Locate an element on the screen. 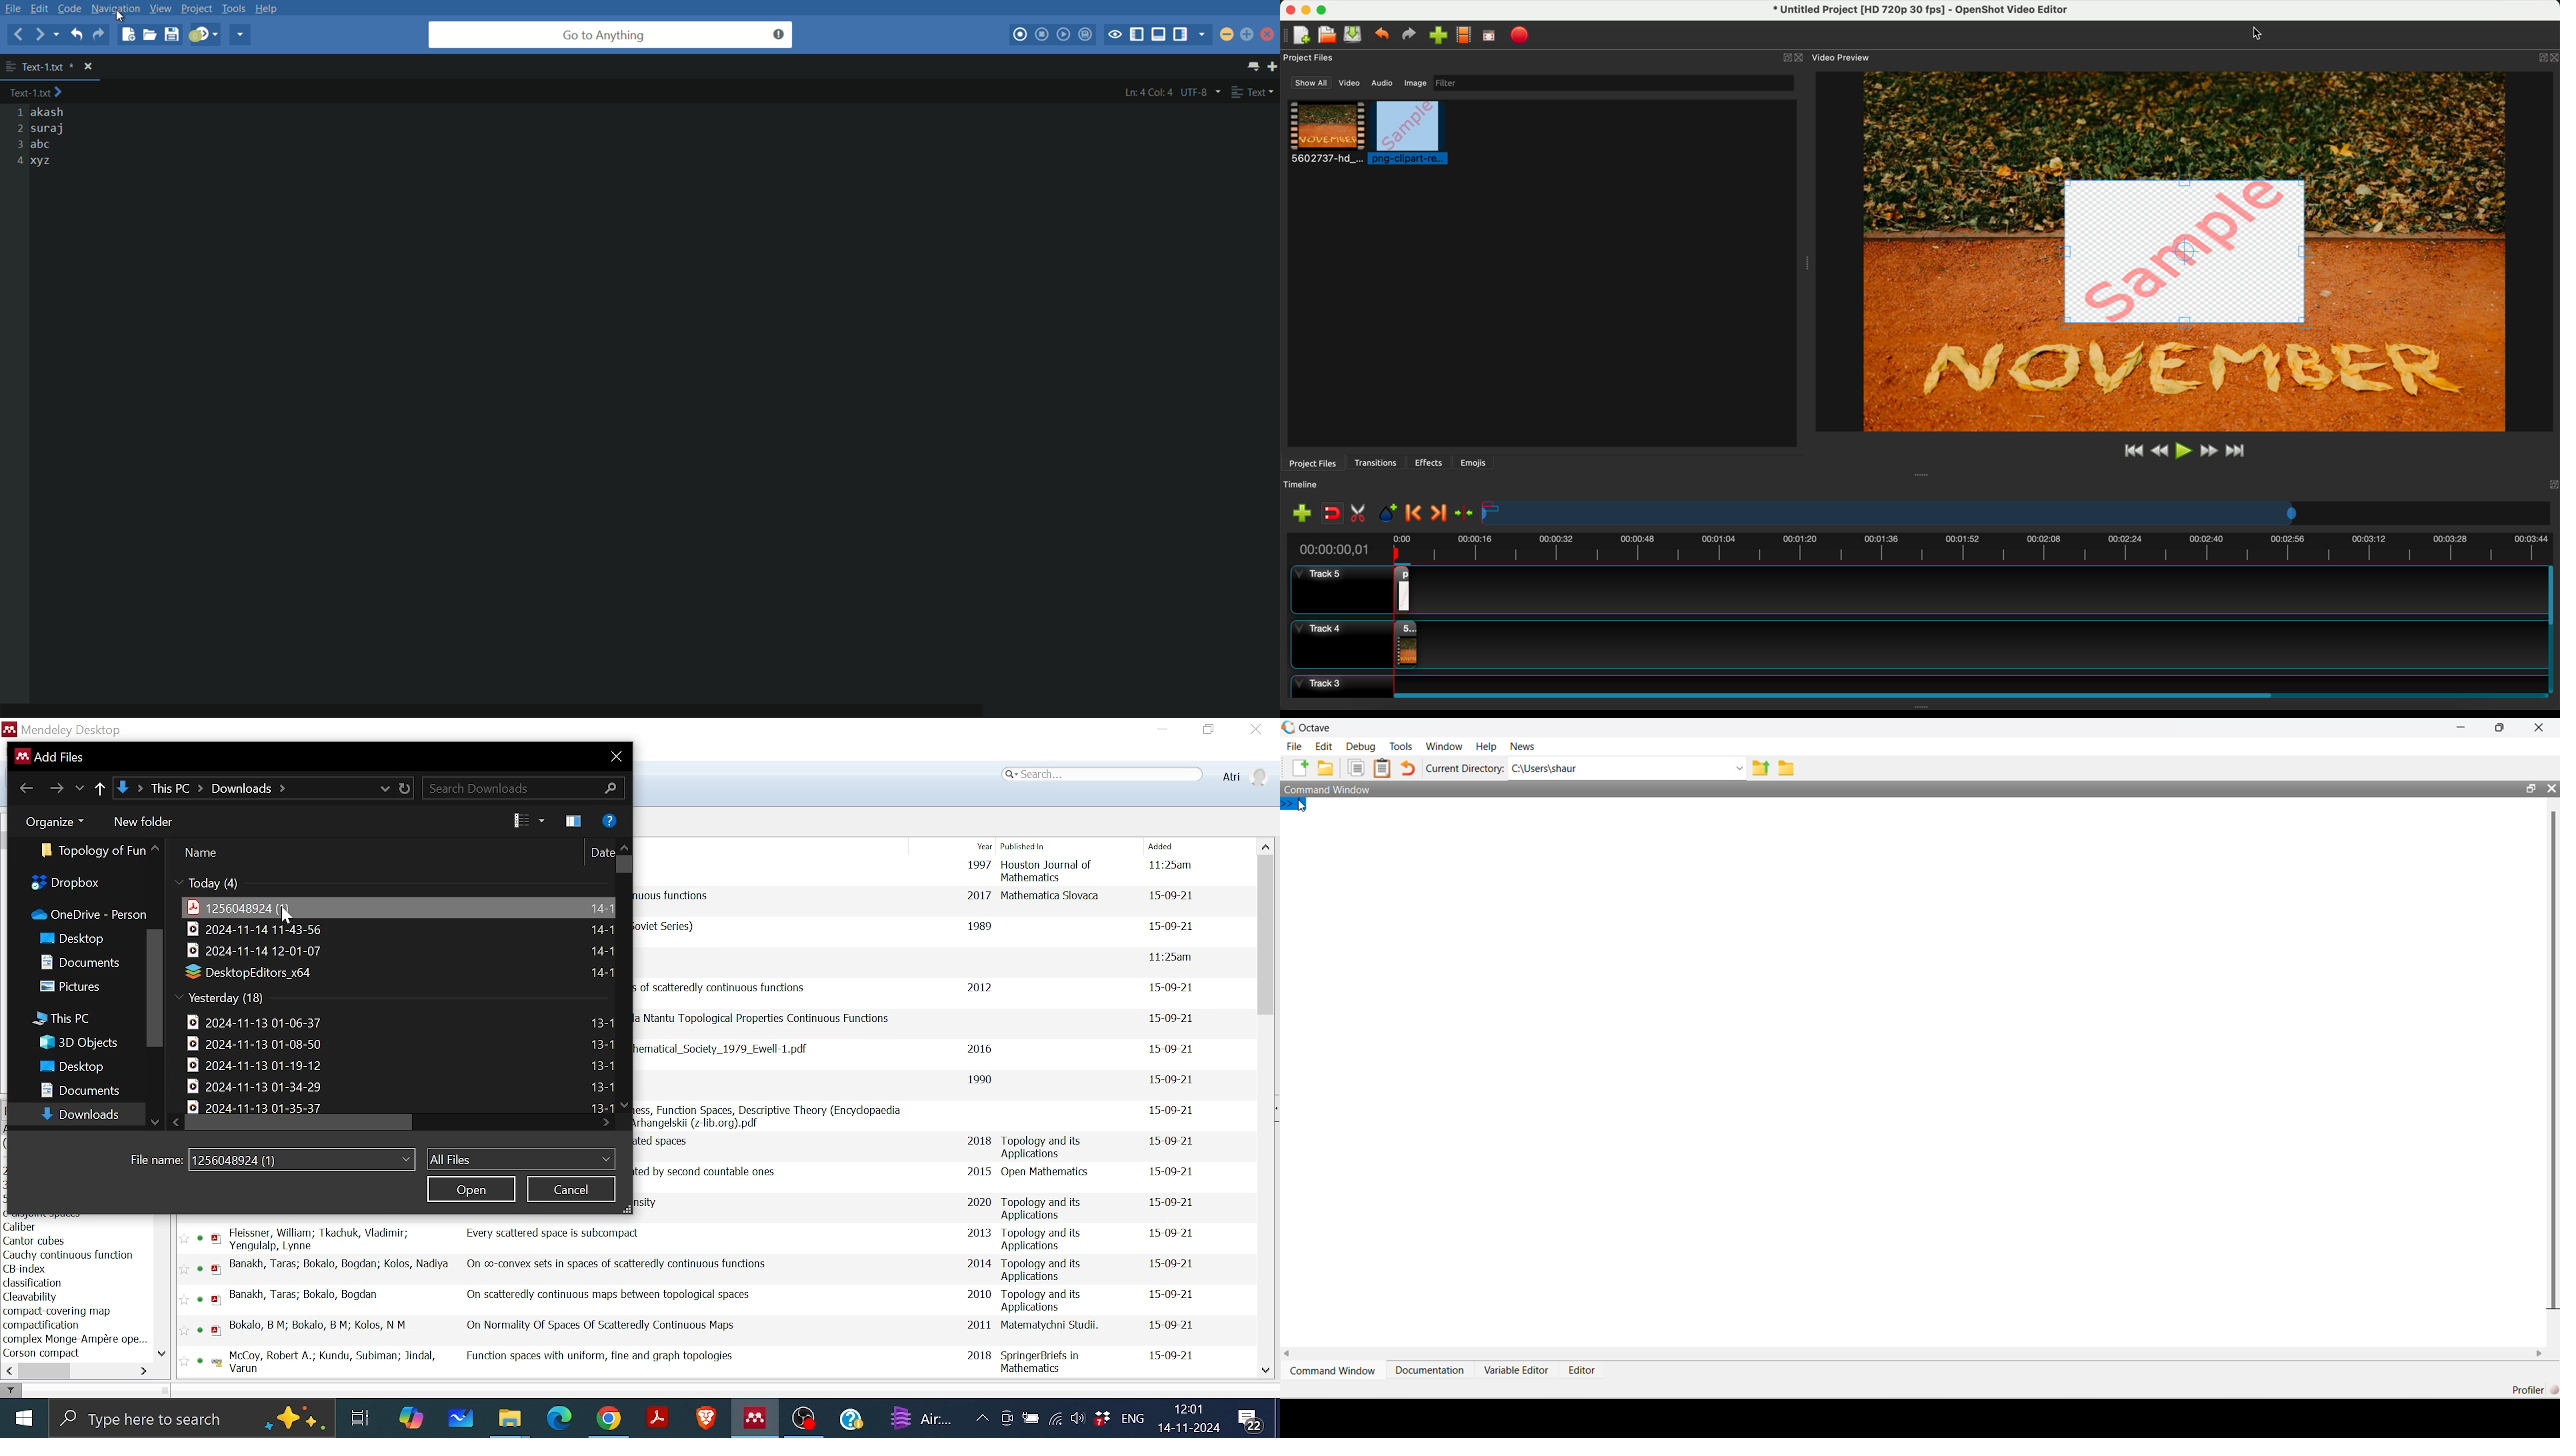 The height and width of the screenshot is (1456, 2576). Vertical scrollbar in folders is located at coordinates (158, 990).